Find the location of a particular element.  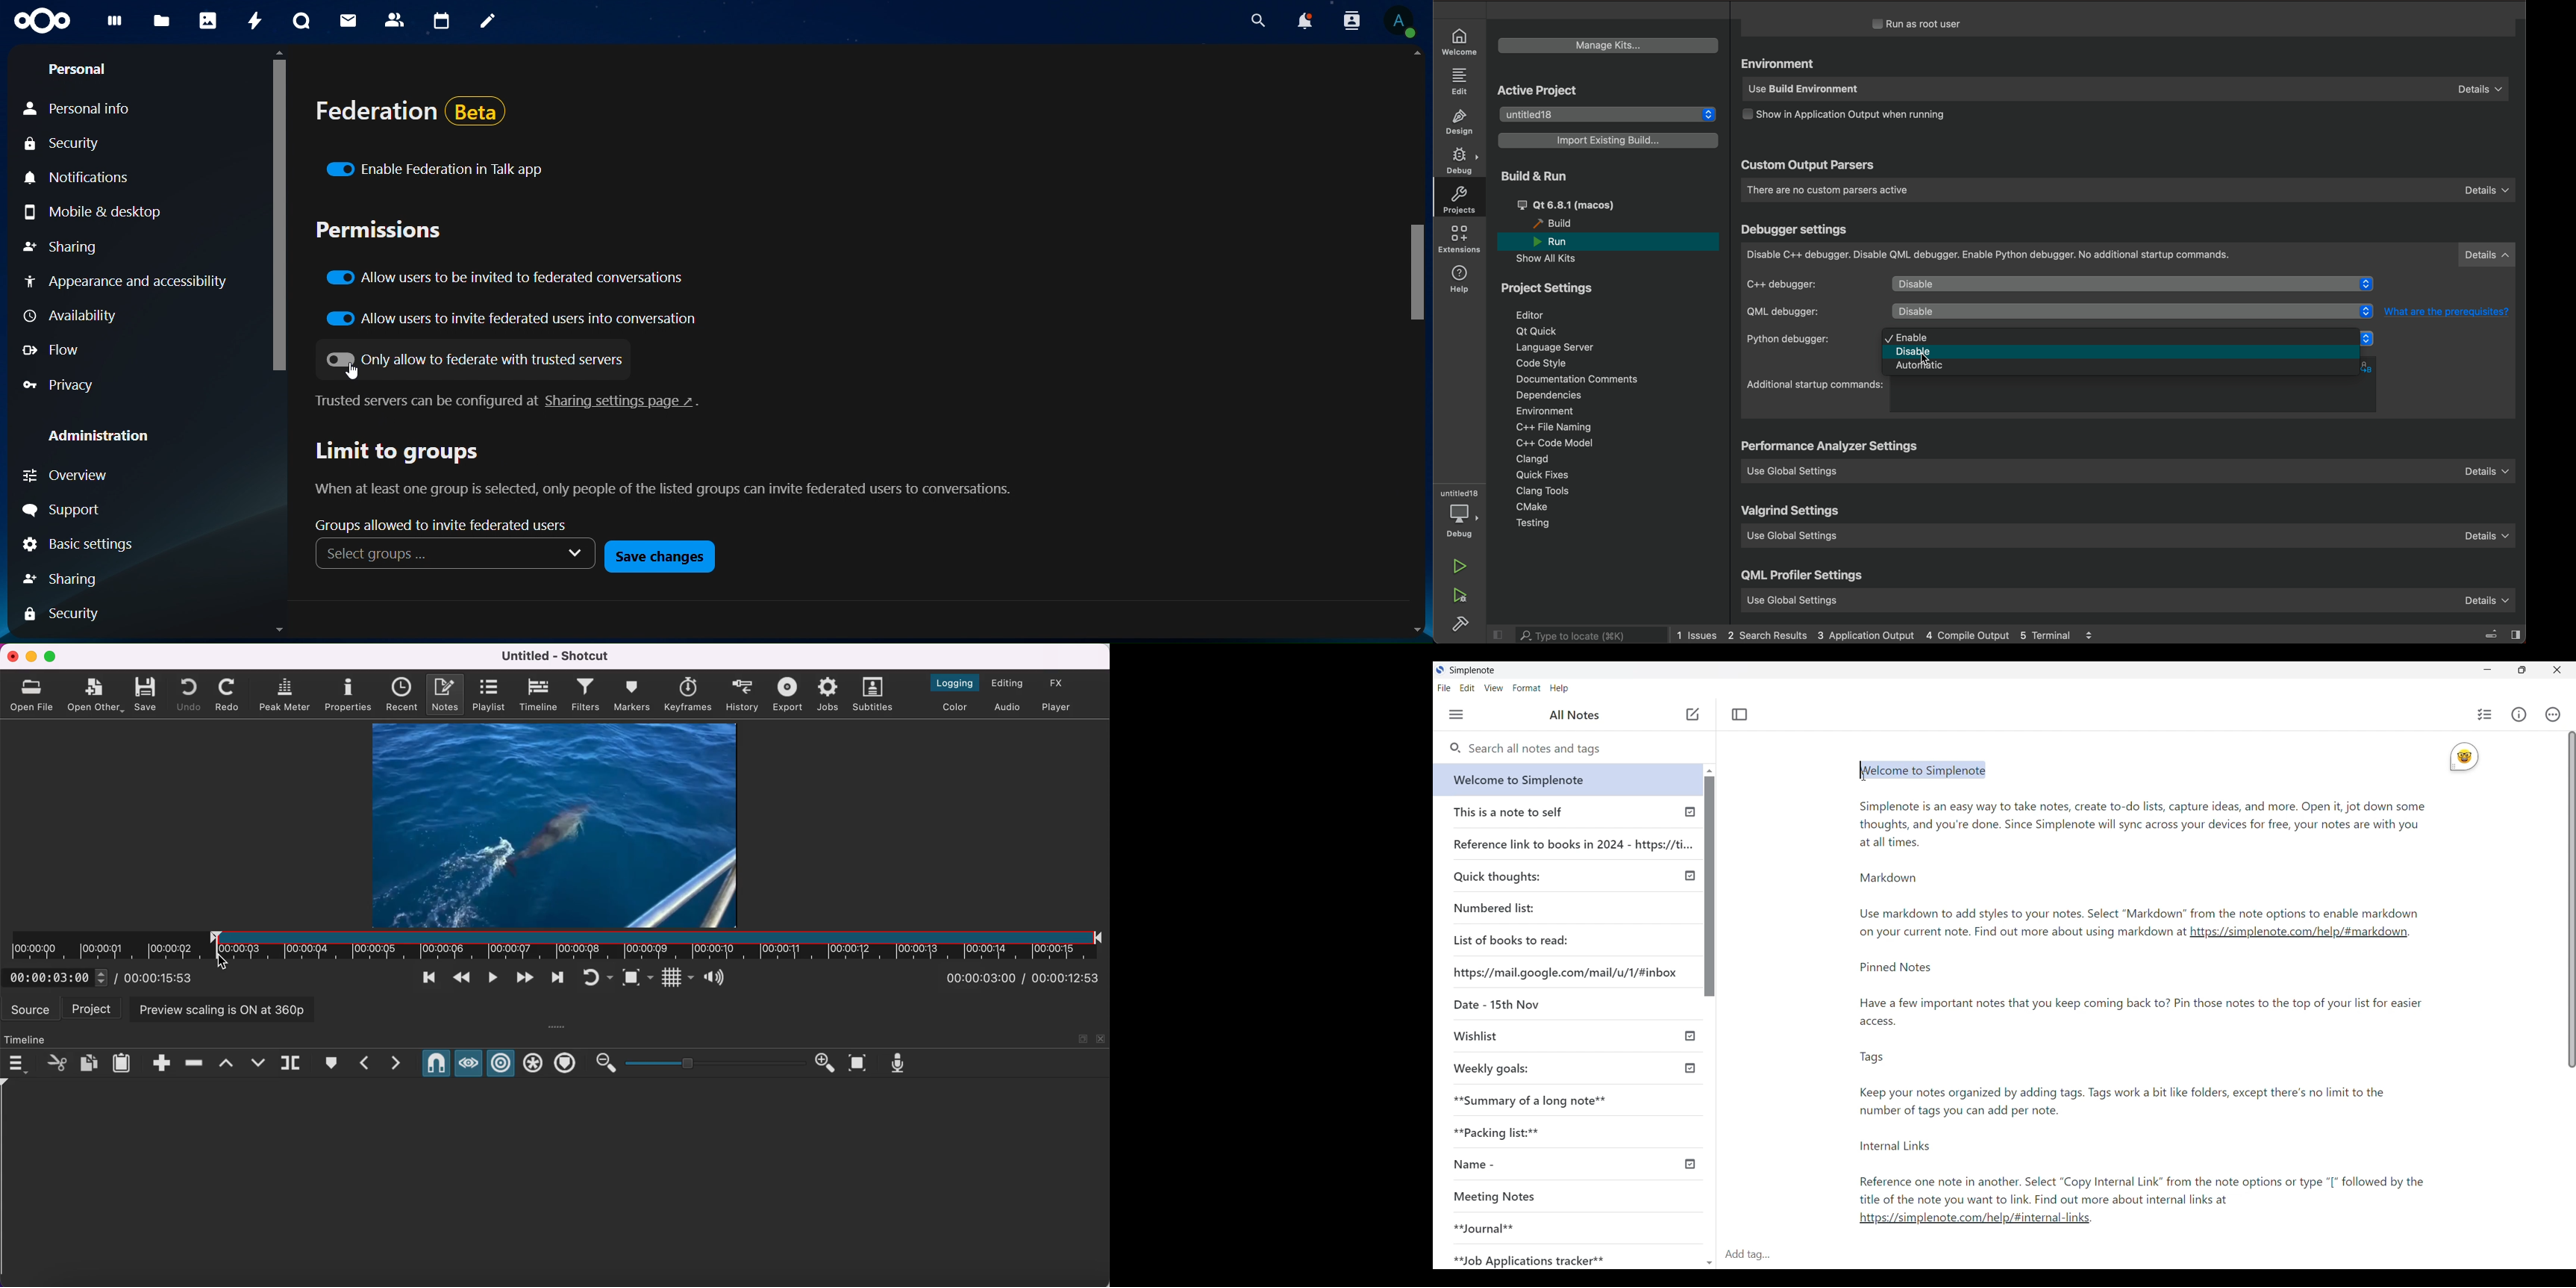

federation is located at coordinates (418, 118).